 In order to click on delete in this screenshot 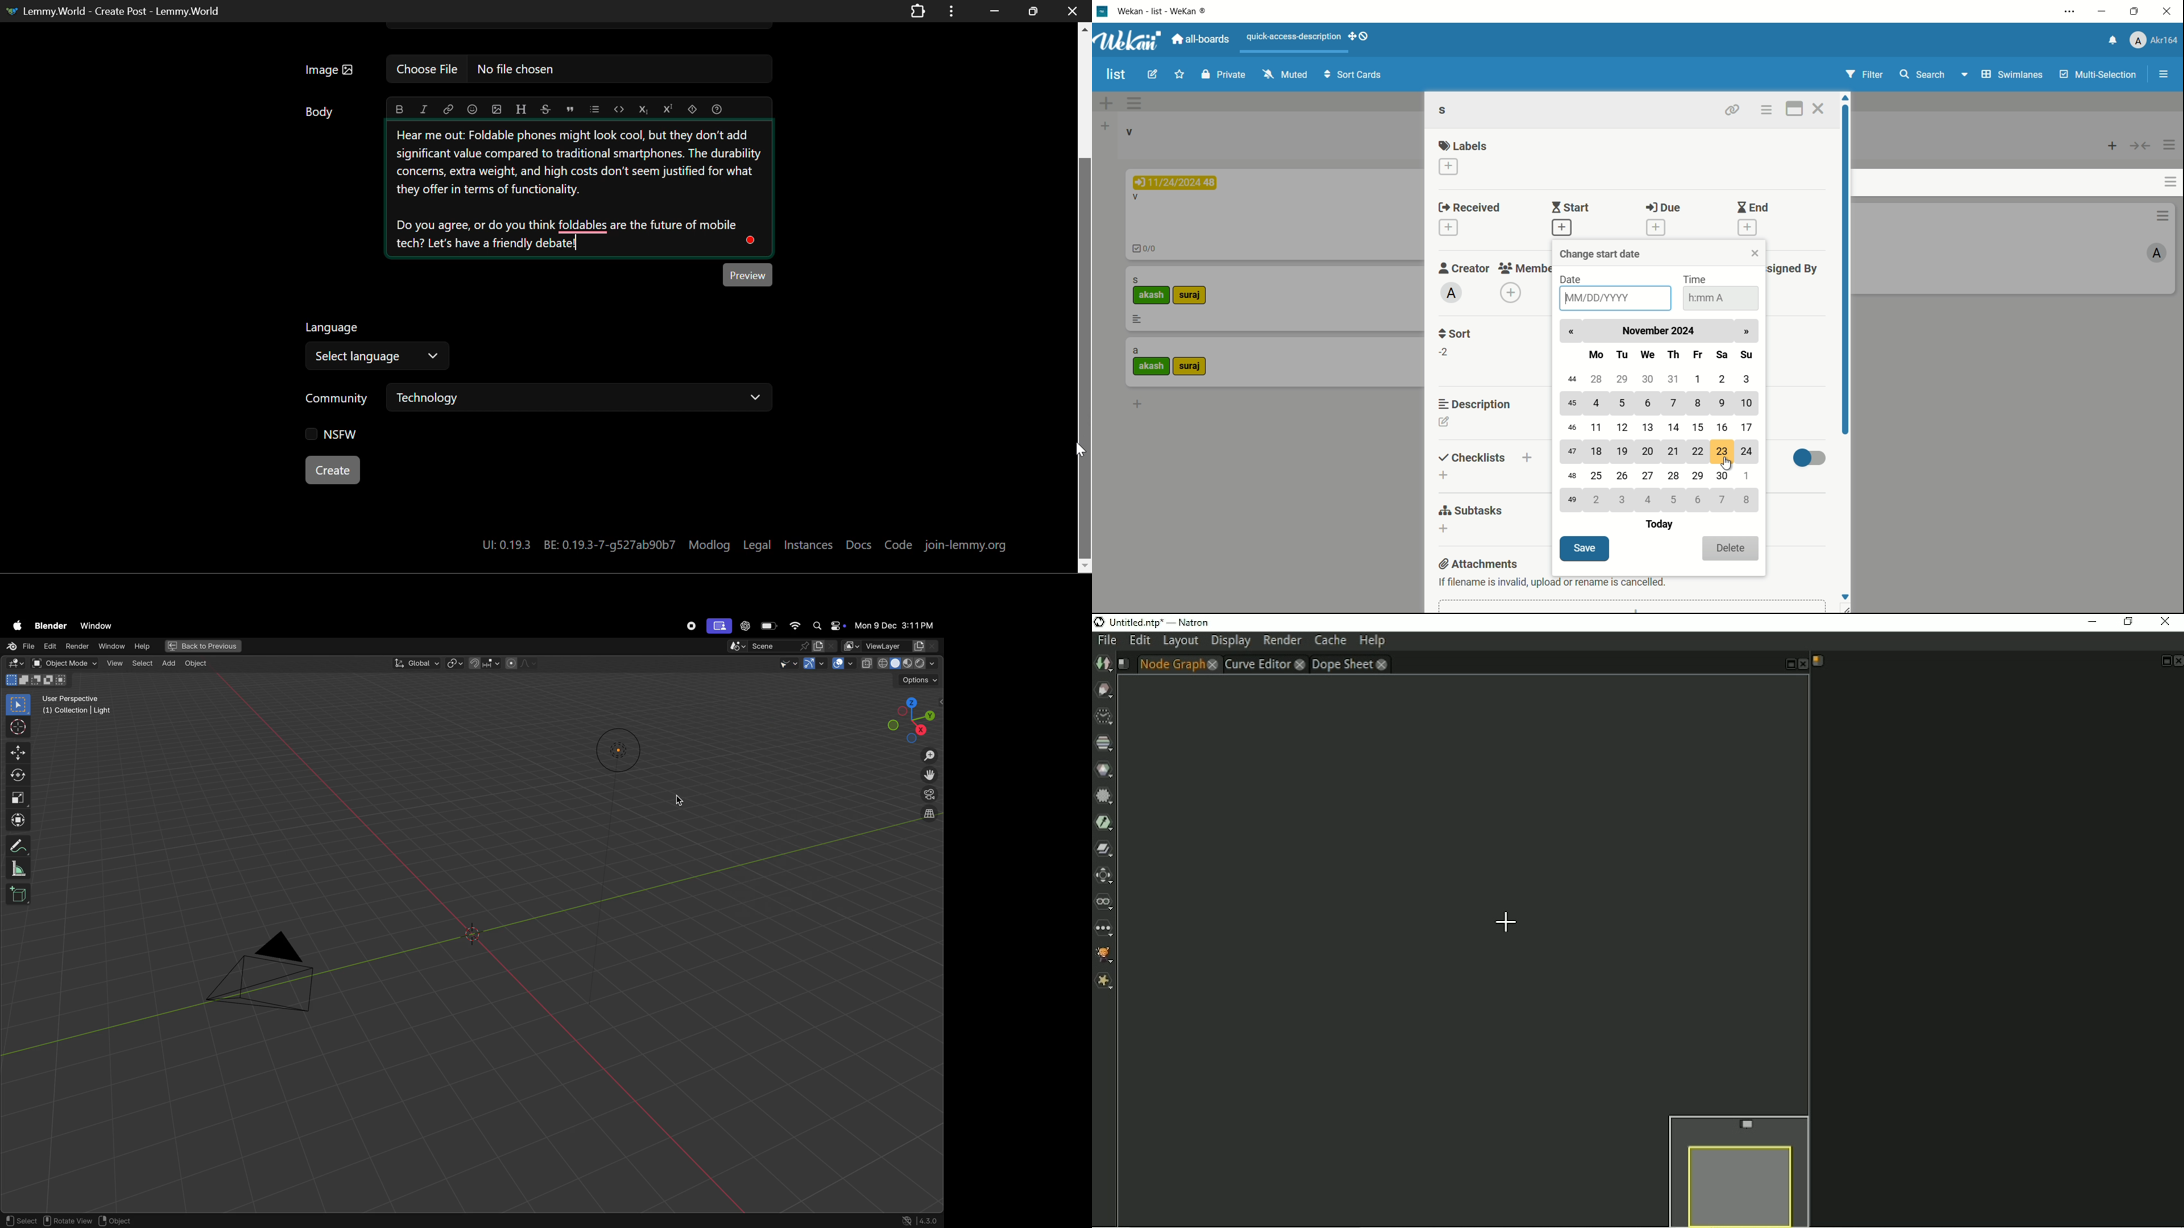, I will do `click(1730, 548)`.